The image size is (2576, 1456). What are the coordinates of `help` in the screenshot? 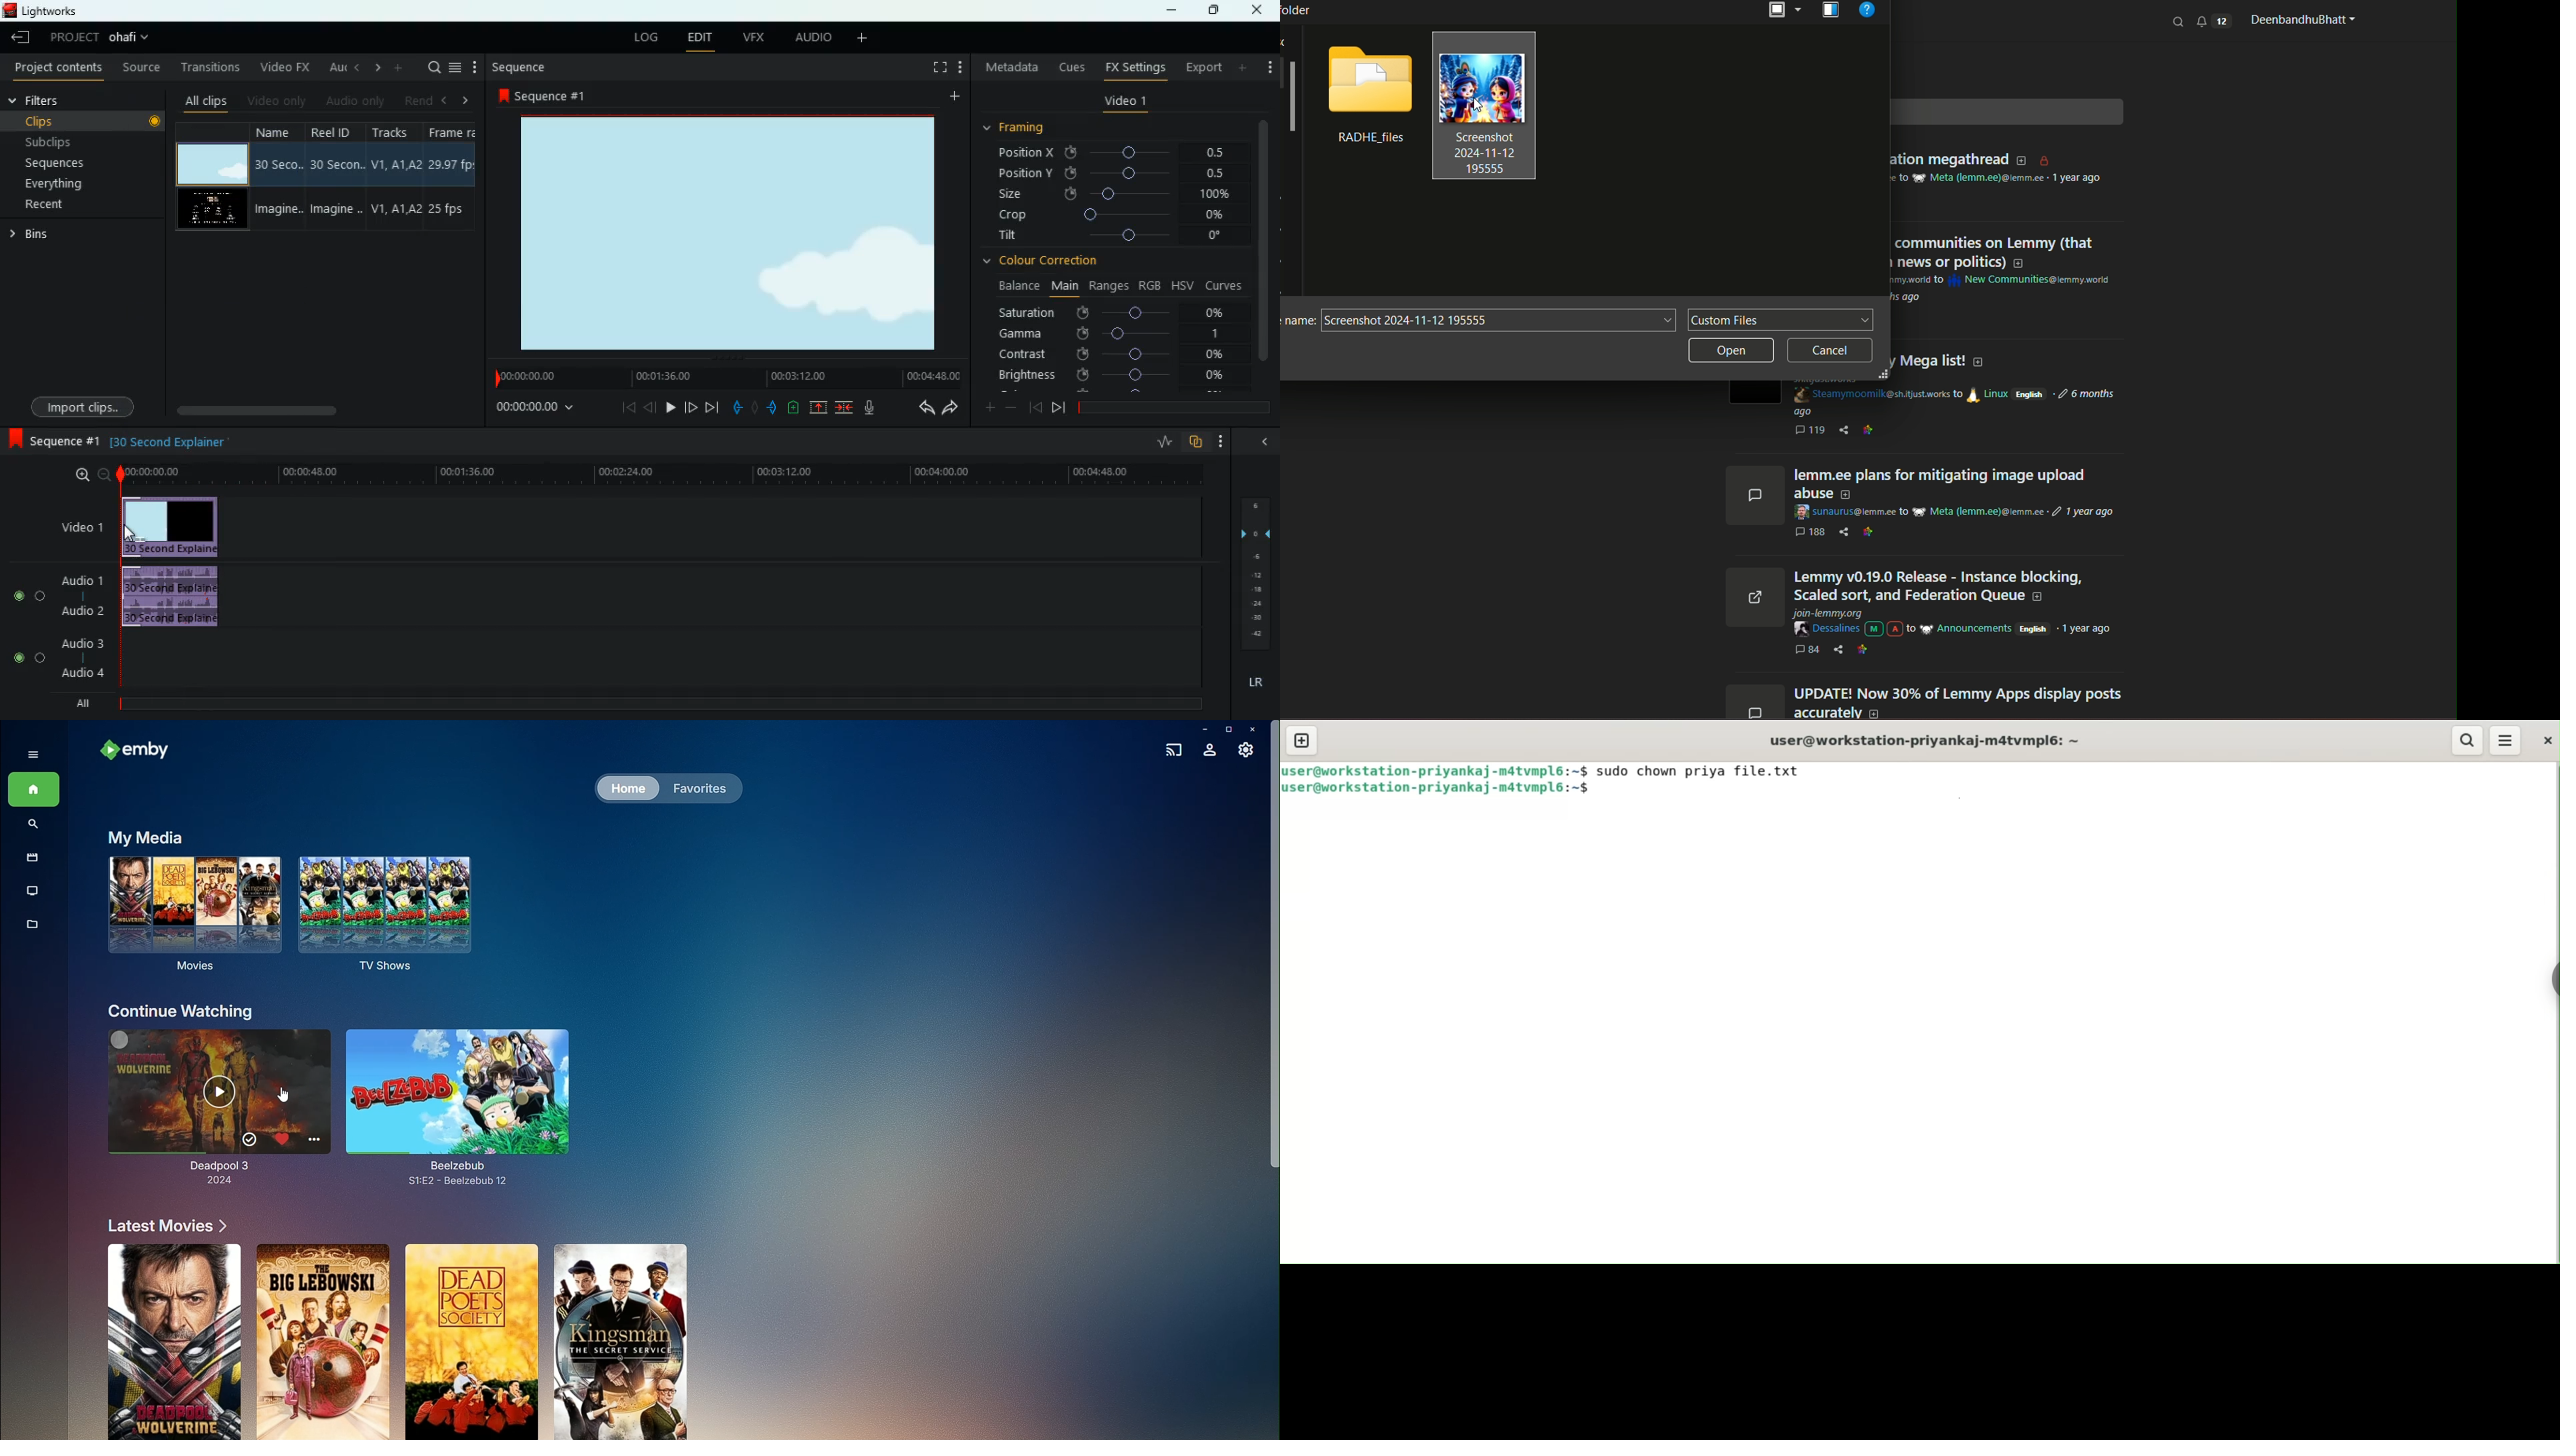 It's located at (1869, 13).